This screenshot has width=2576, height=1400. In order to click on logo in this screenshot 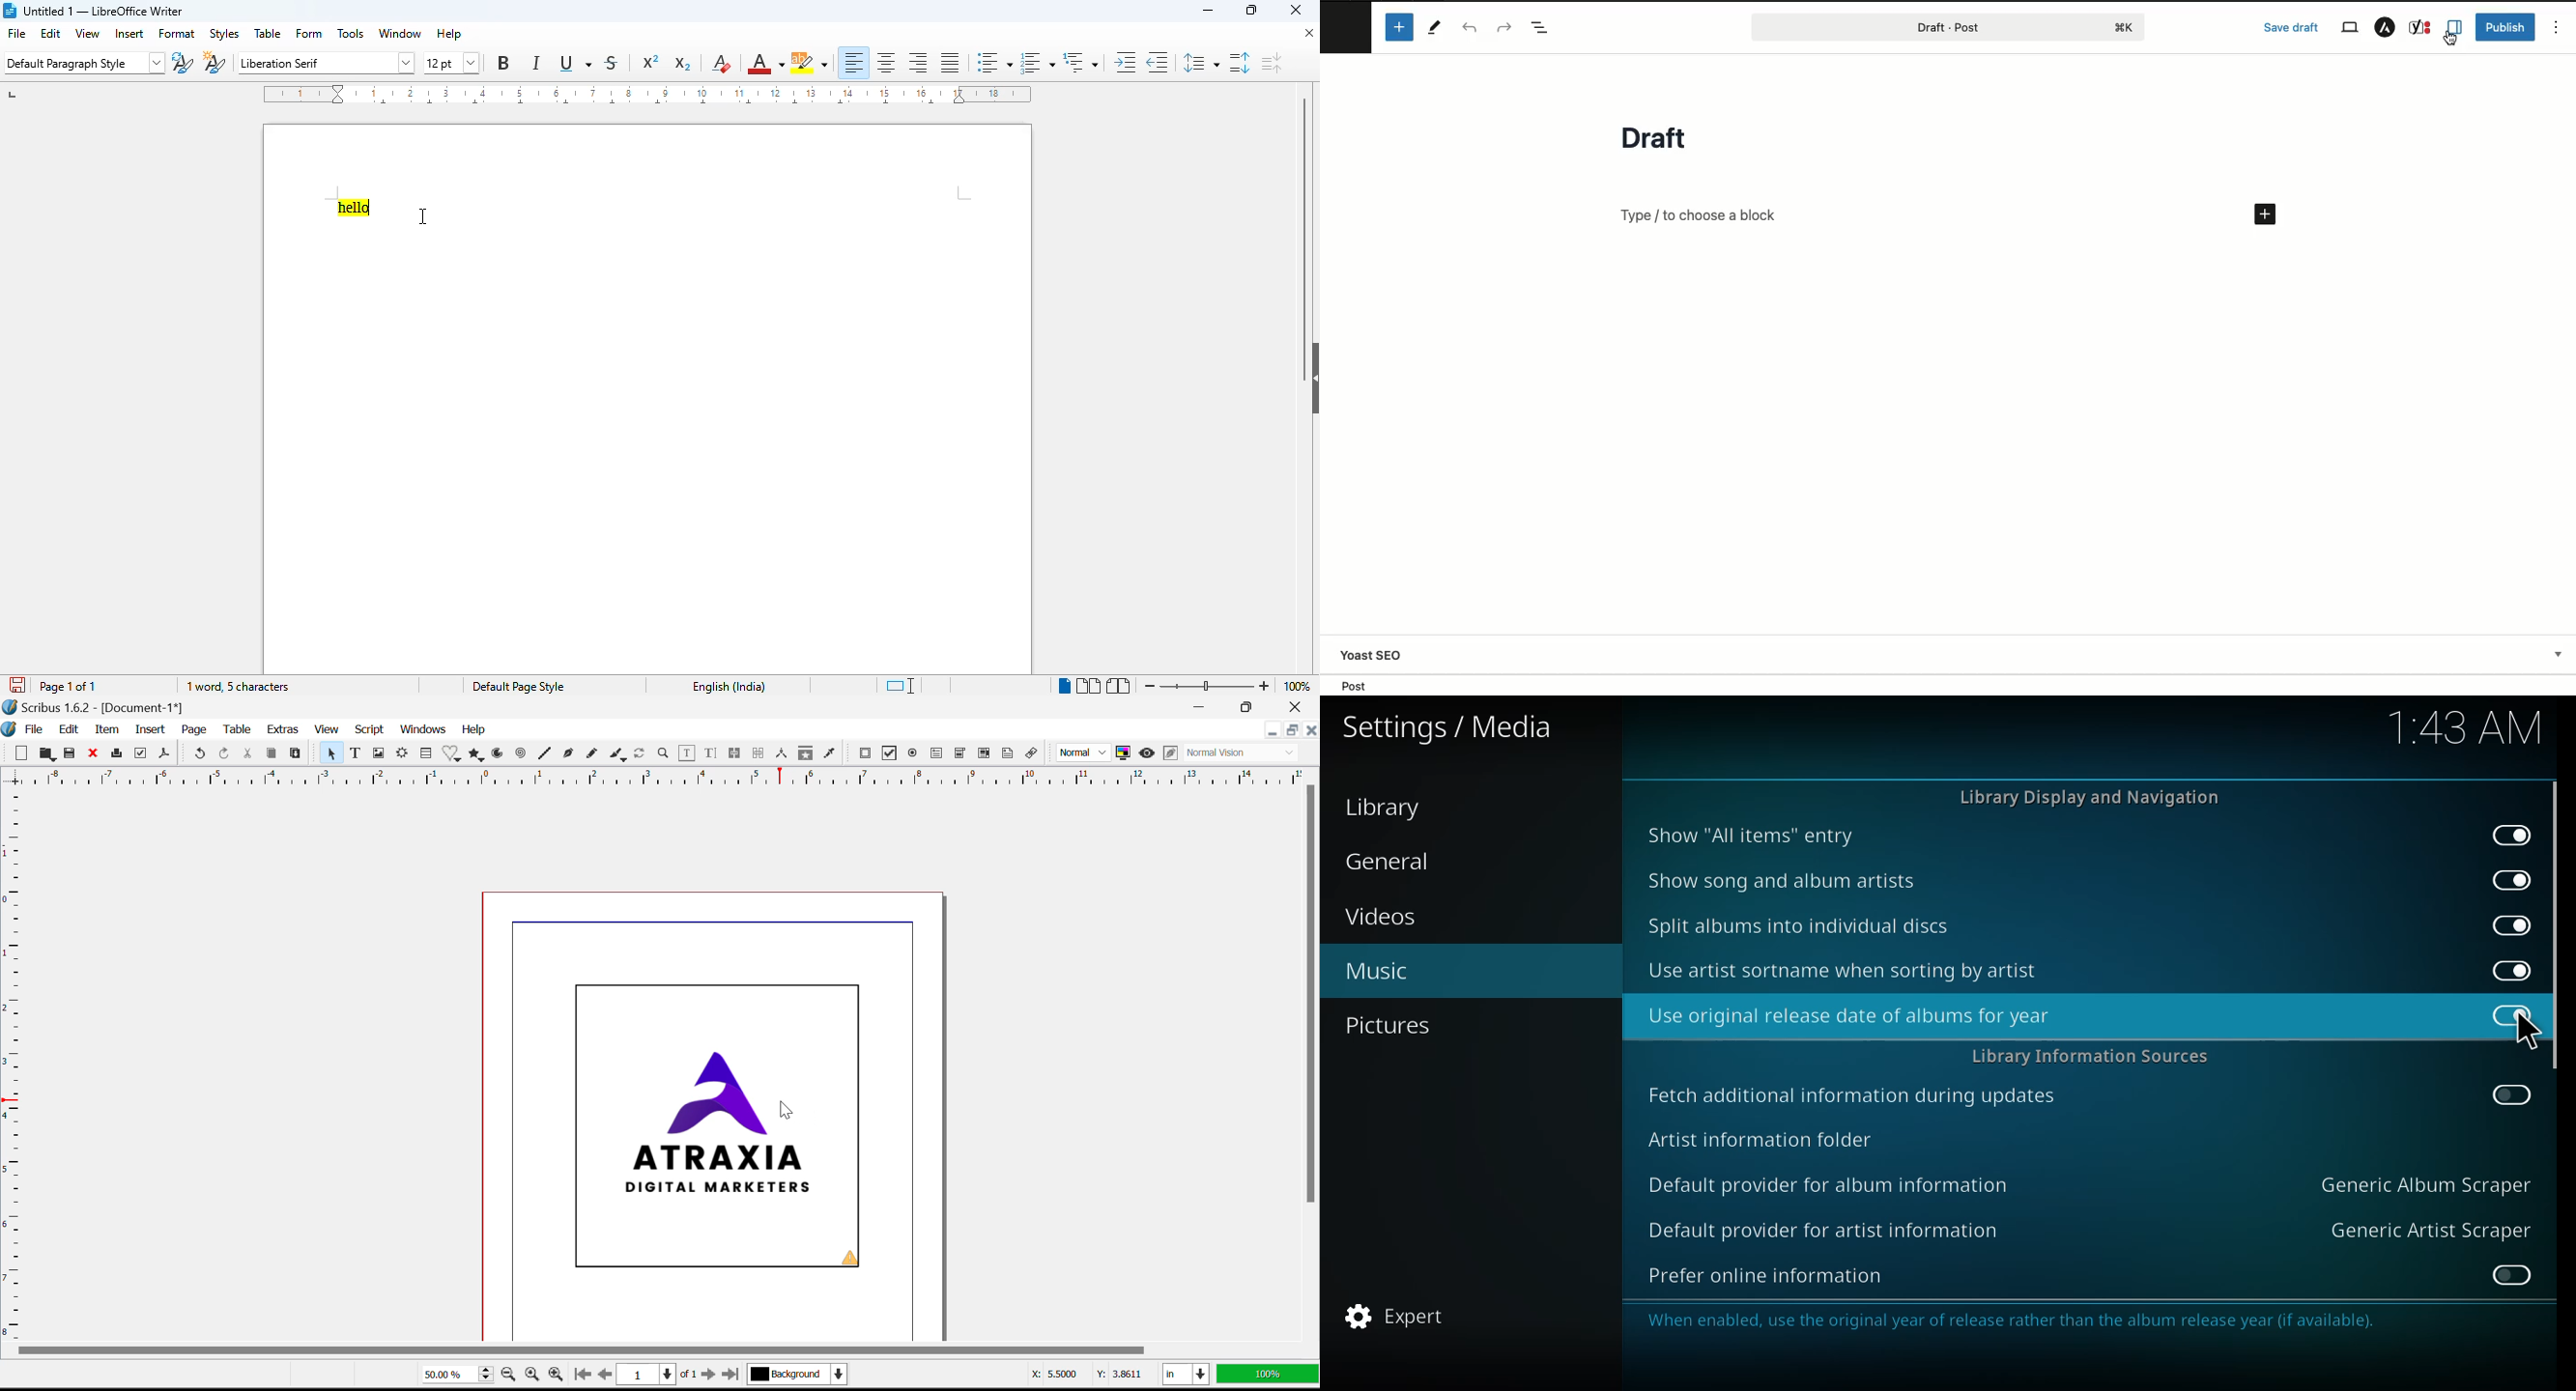, I will do `click(12, 10)`.